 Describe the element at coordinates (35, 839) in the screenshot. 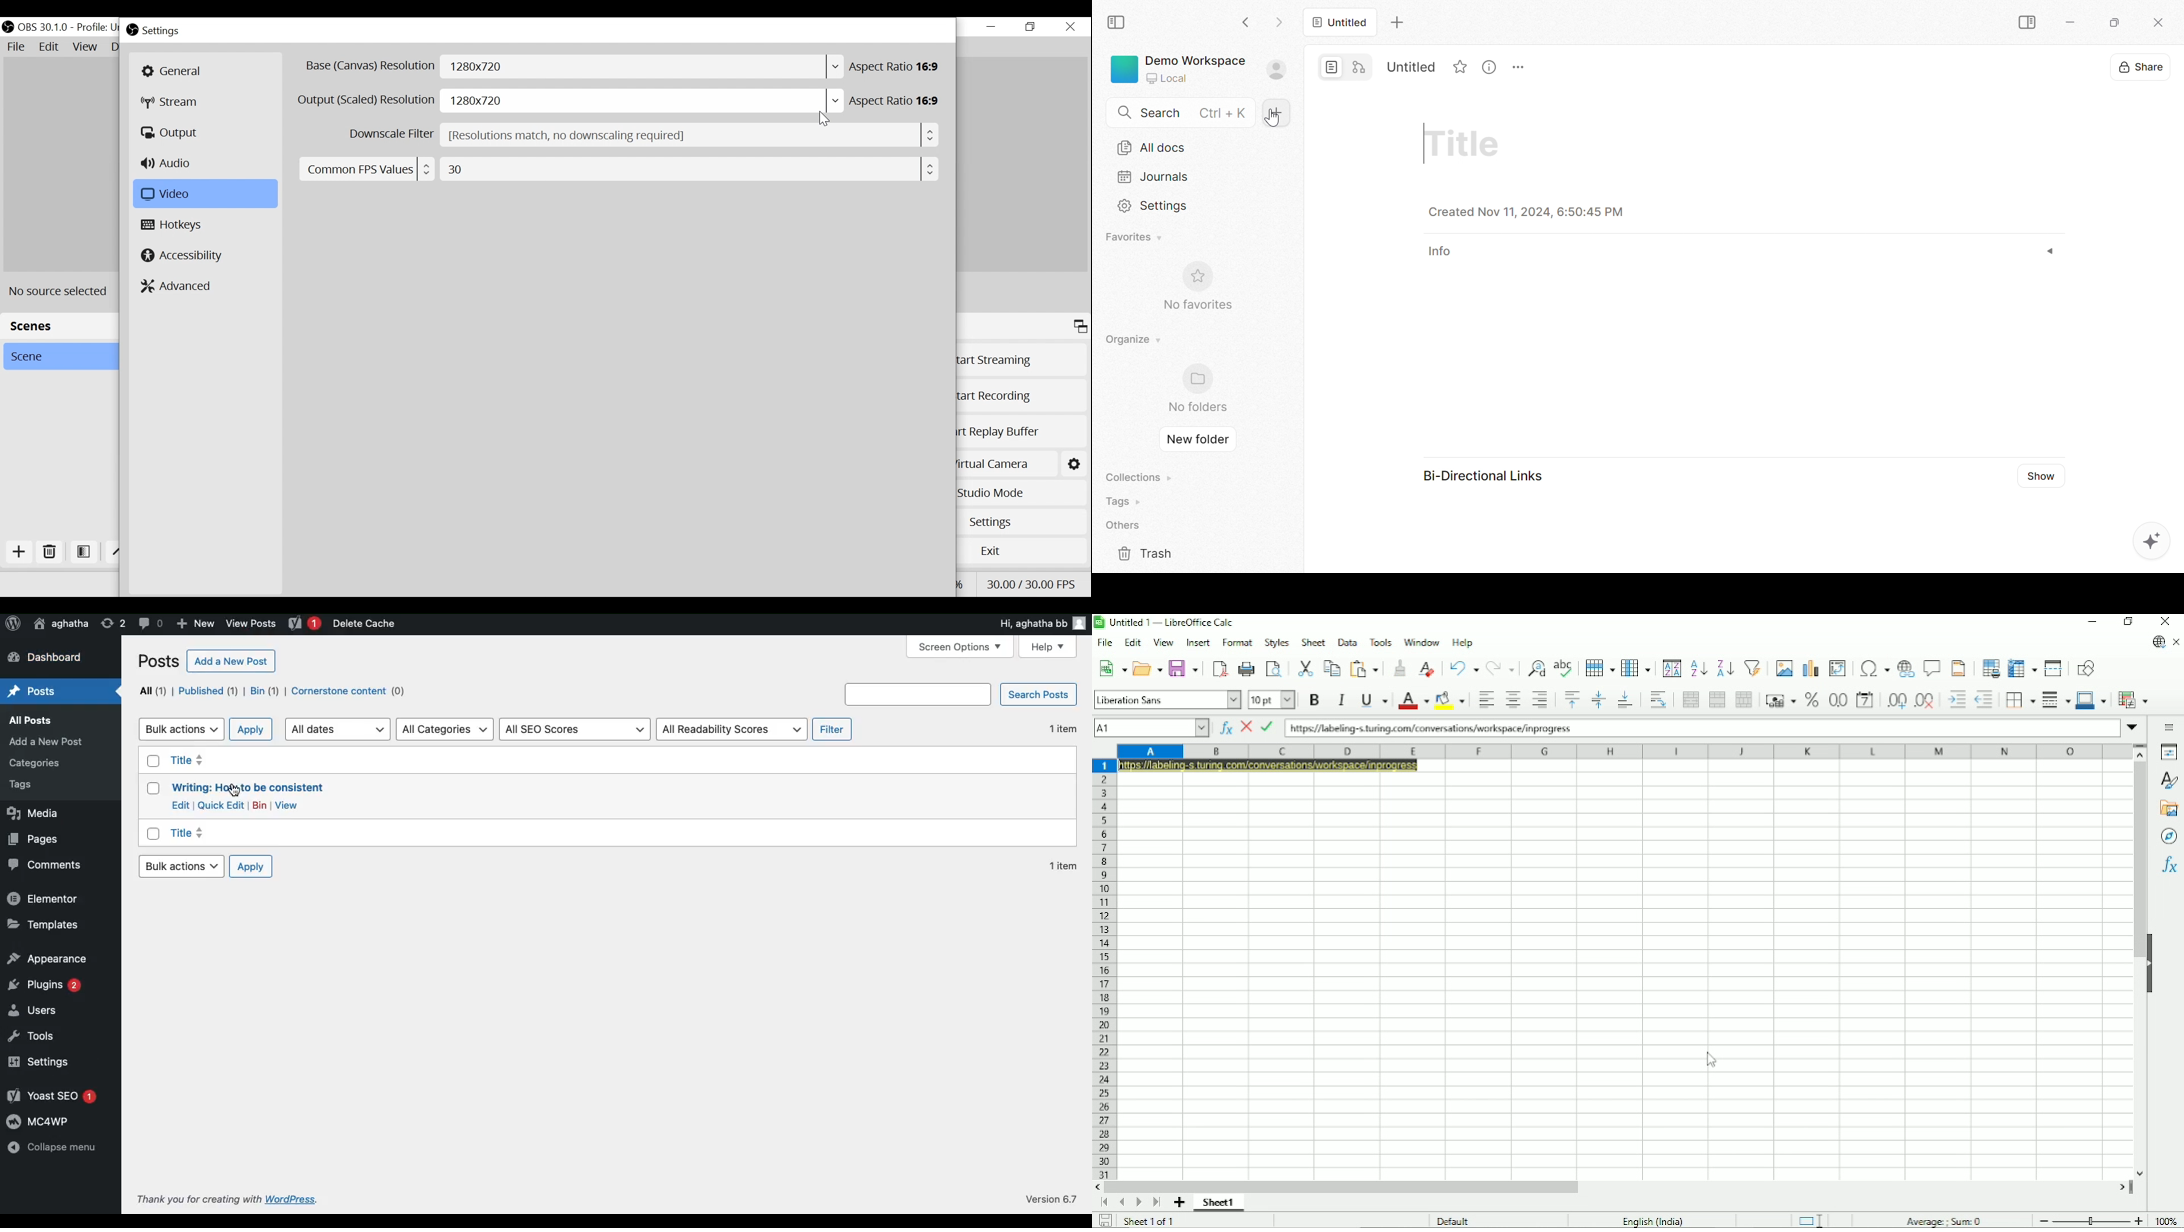

I see `Pages` at that location.